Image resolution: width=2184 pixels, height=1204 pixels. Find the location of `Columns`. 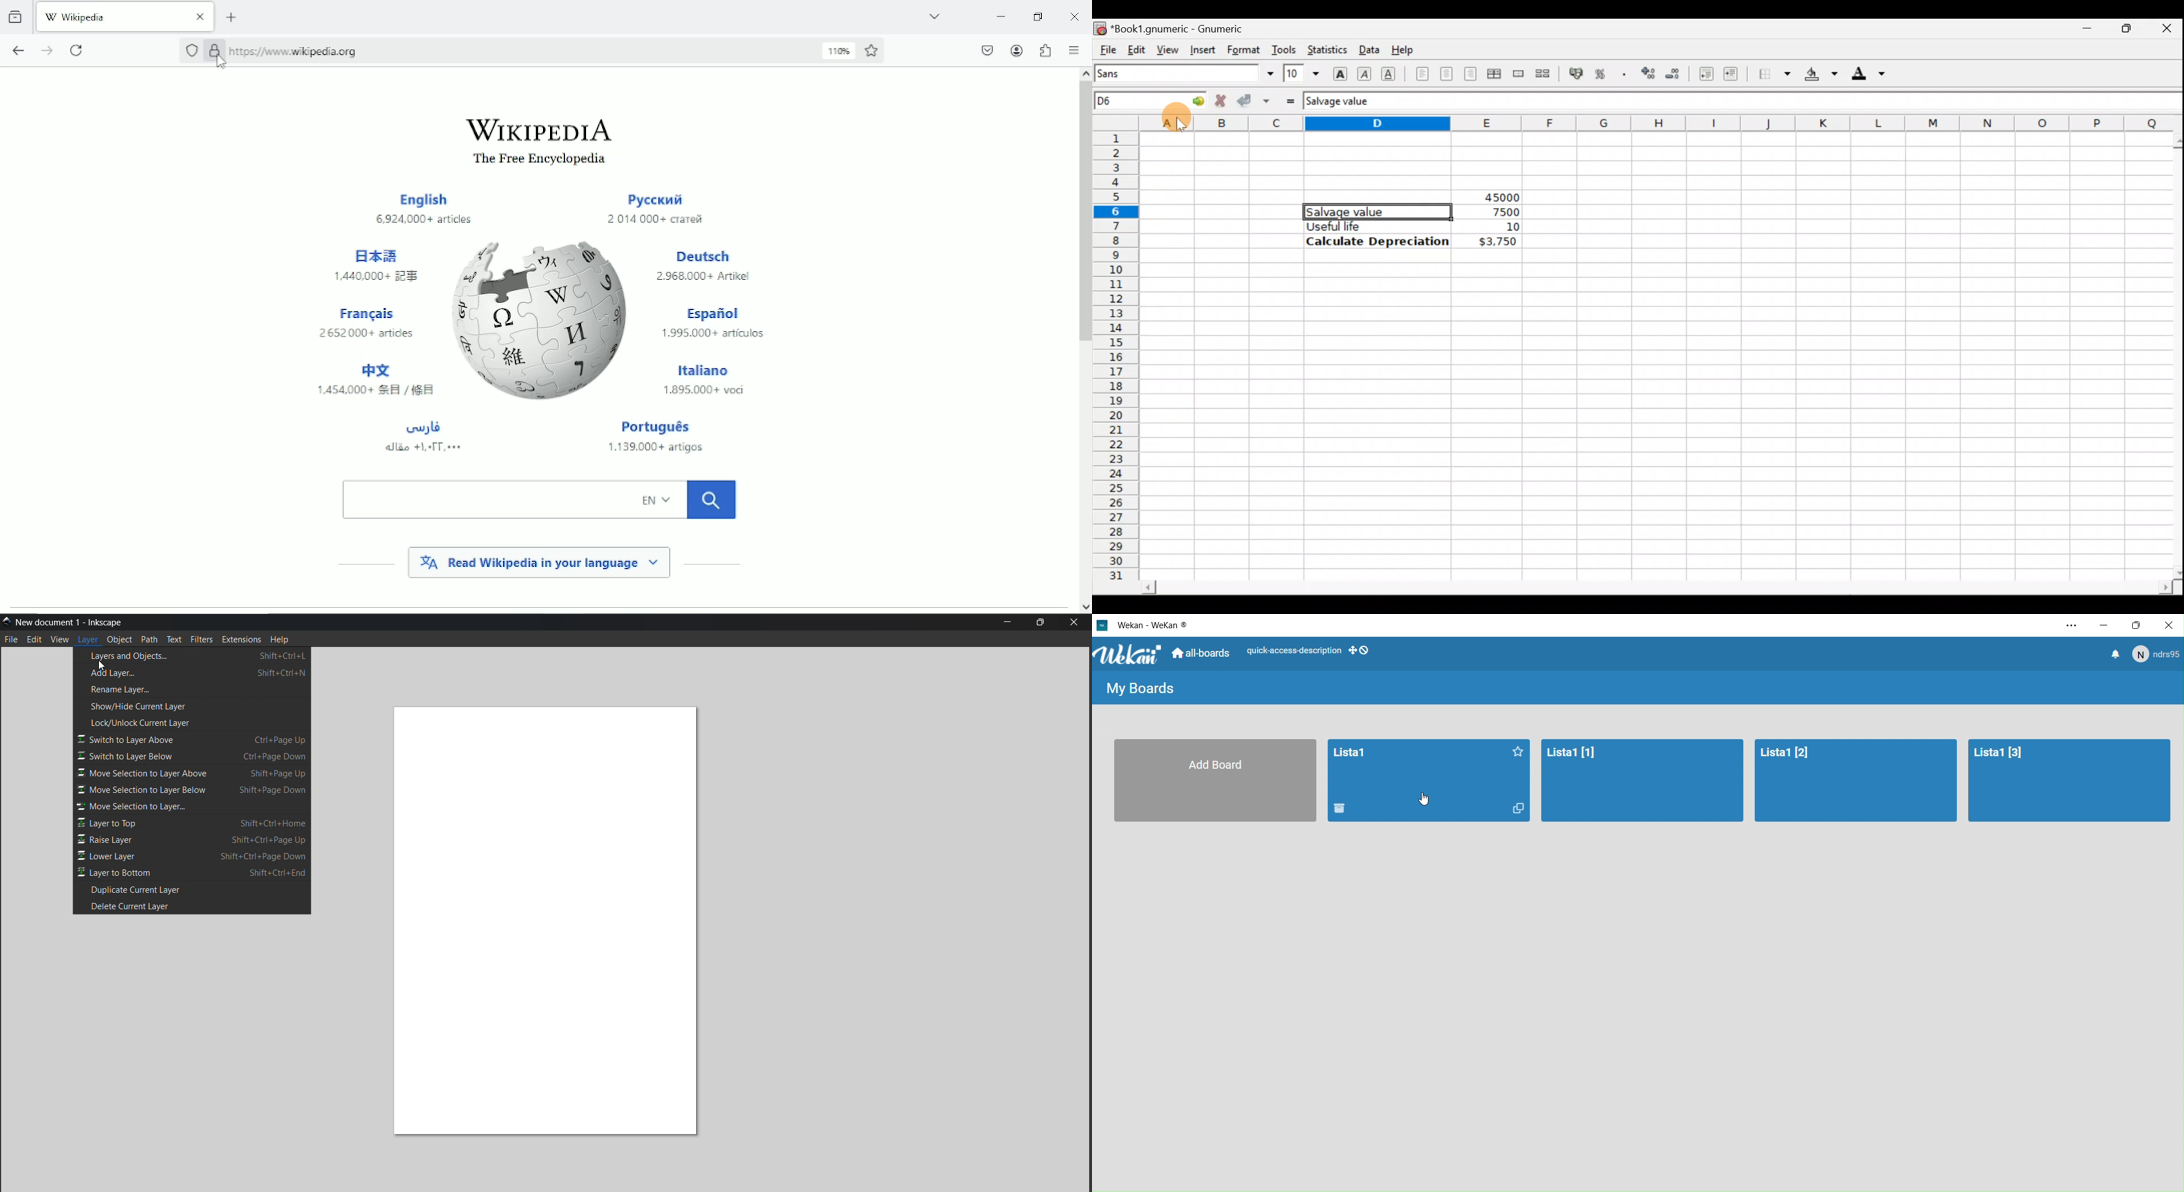

Columns is located at coordinates (1638, 124).